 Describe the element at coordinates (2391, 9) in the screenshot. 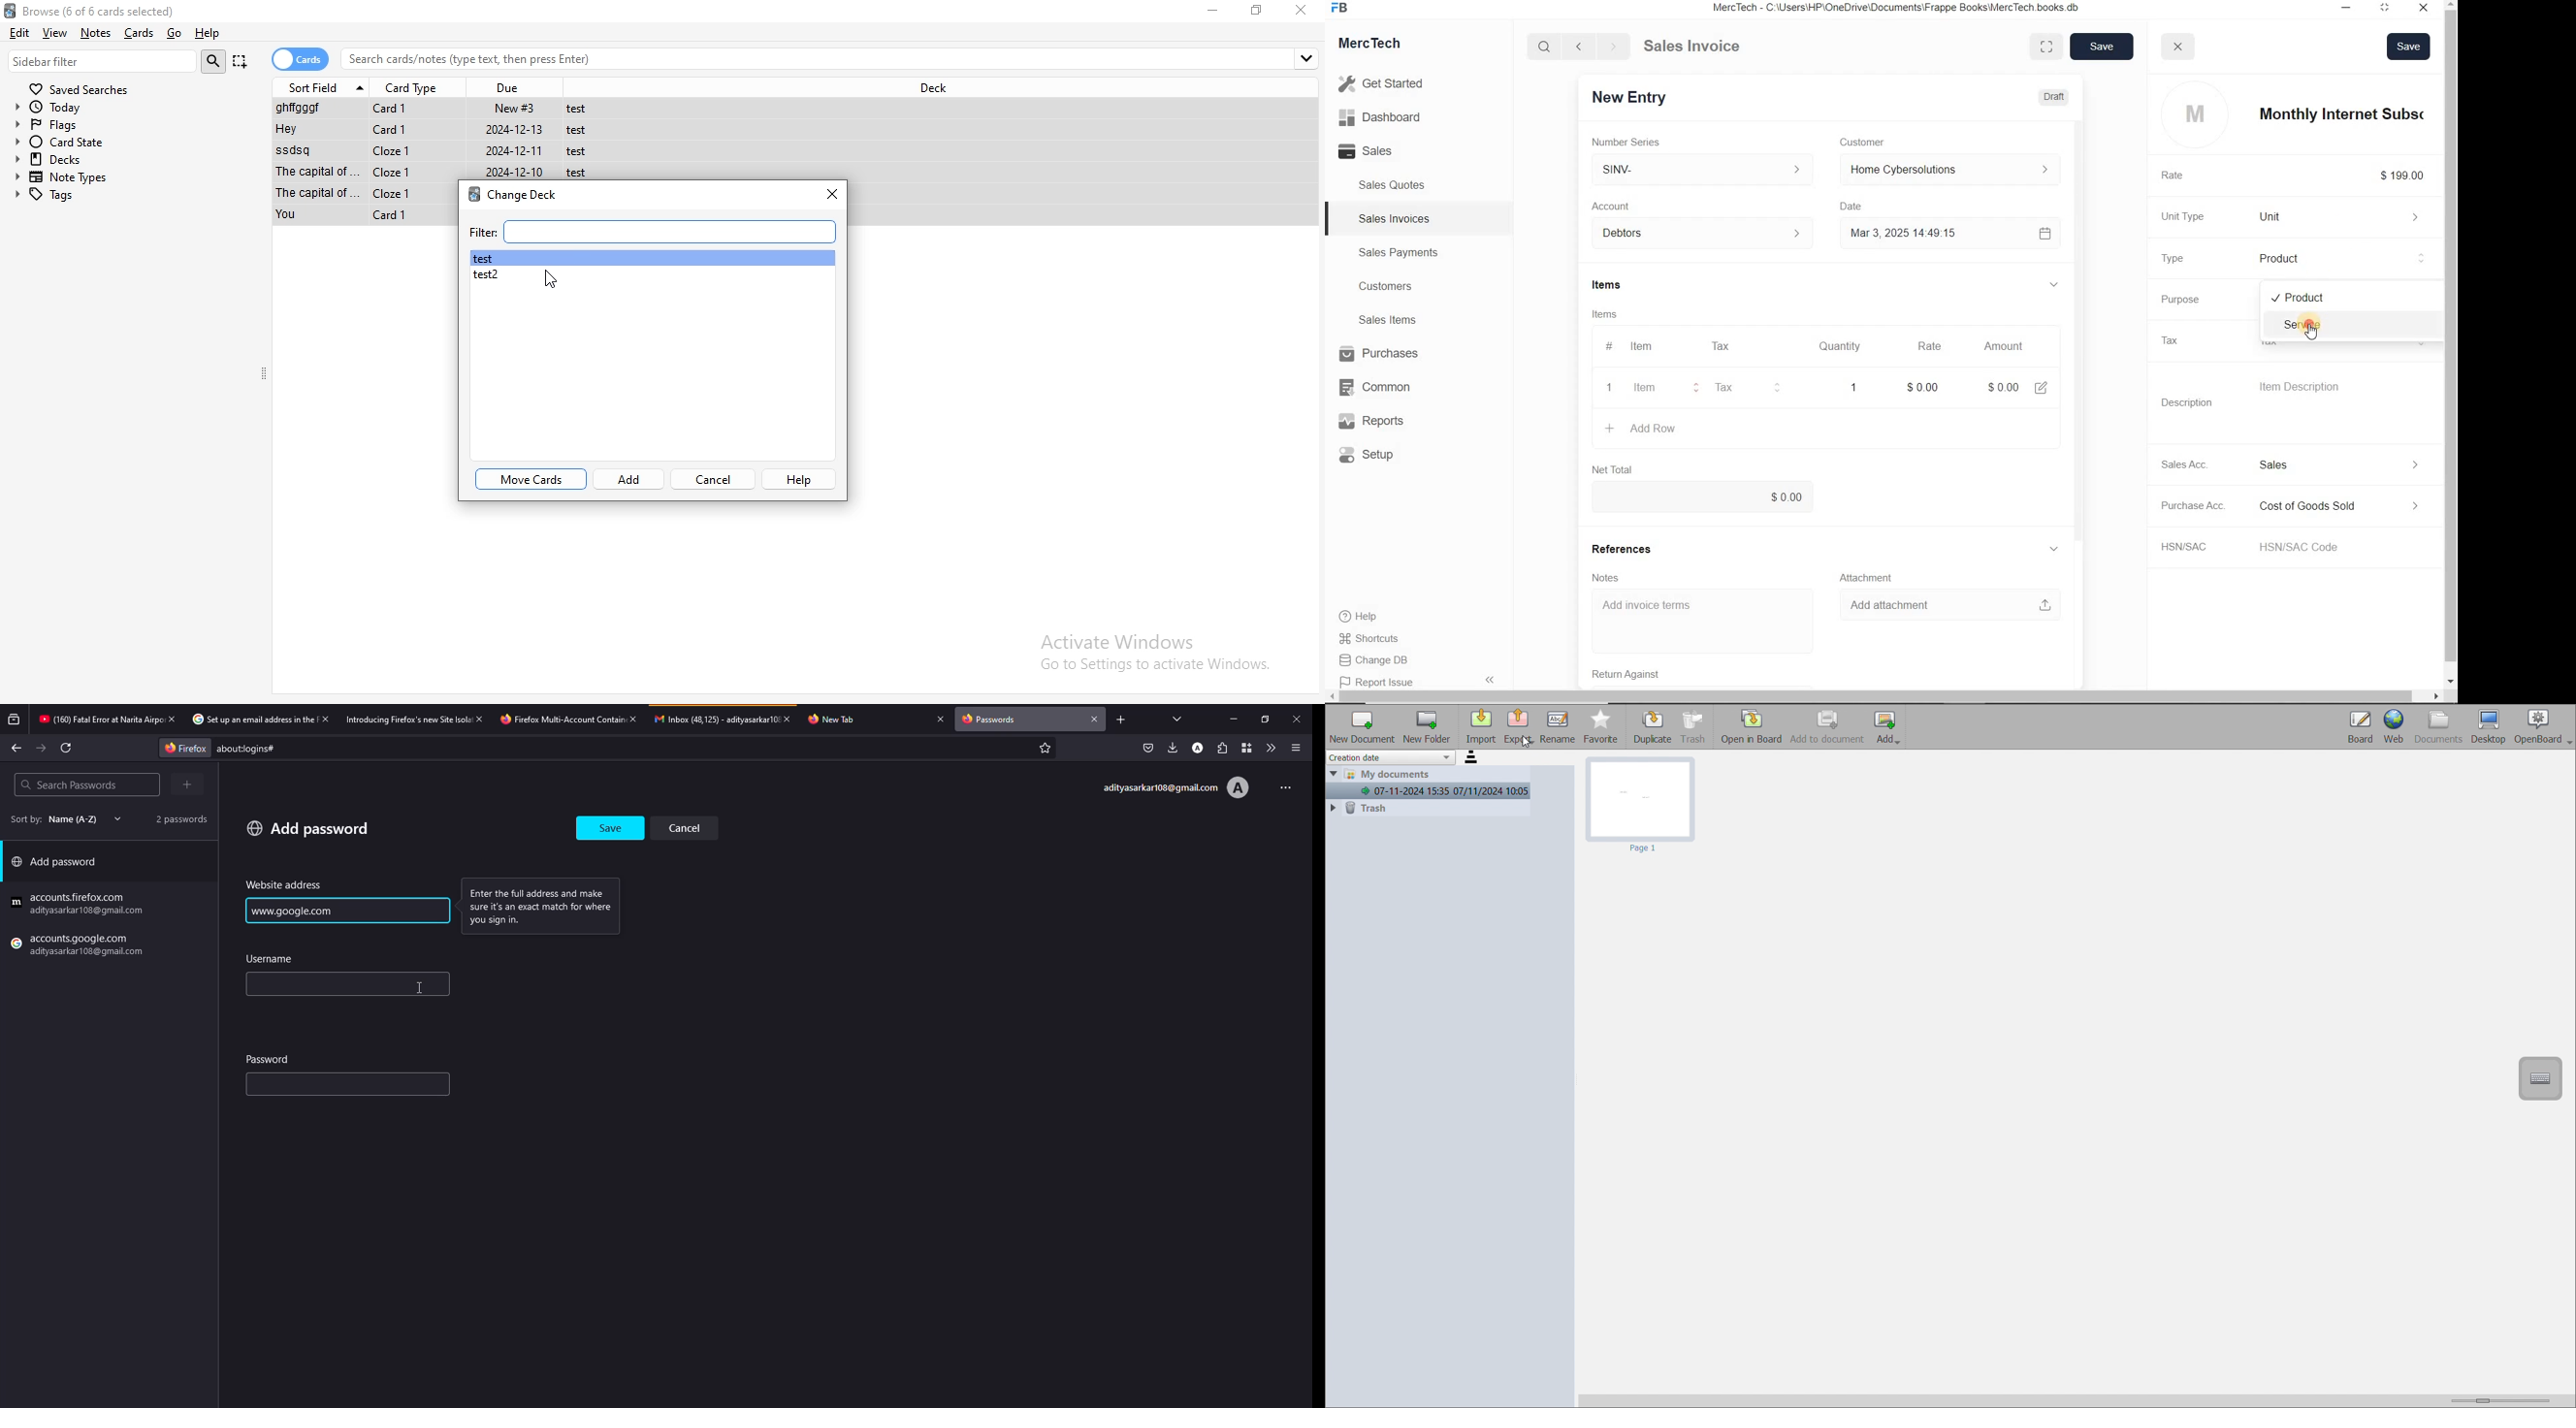

I see `Maximum` at that location.